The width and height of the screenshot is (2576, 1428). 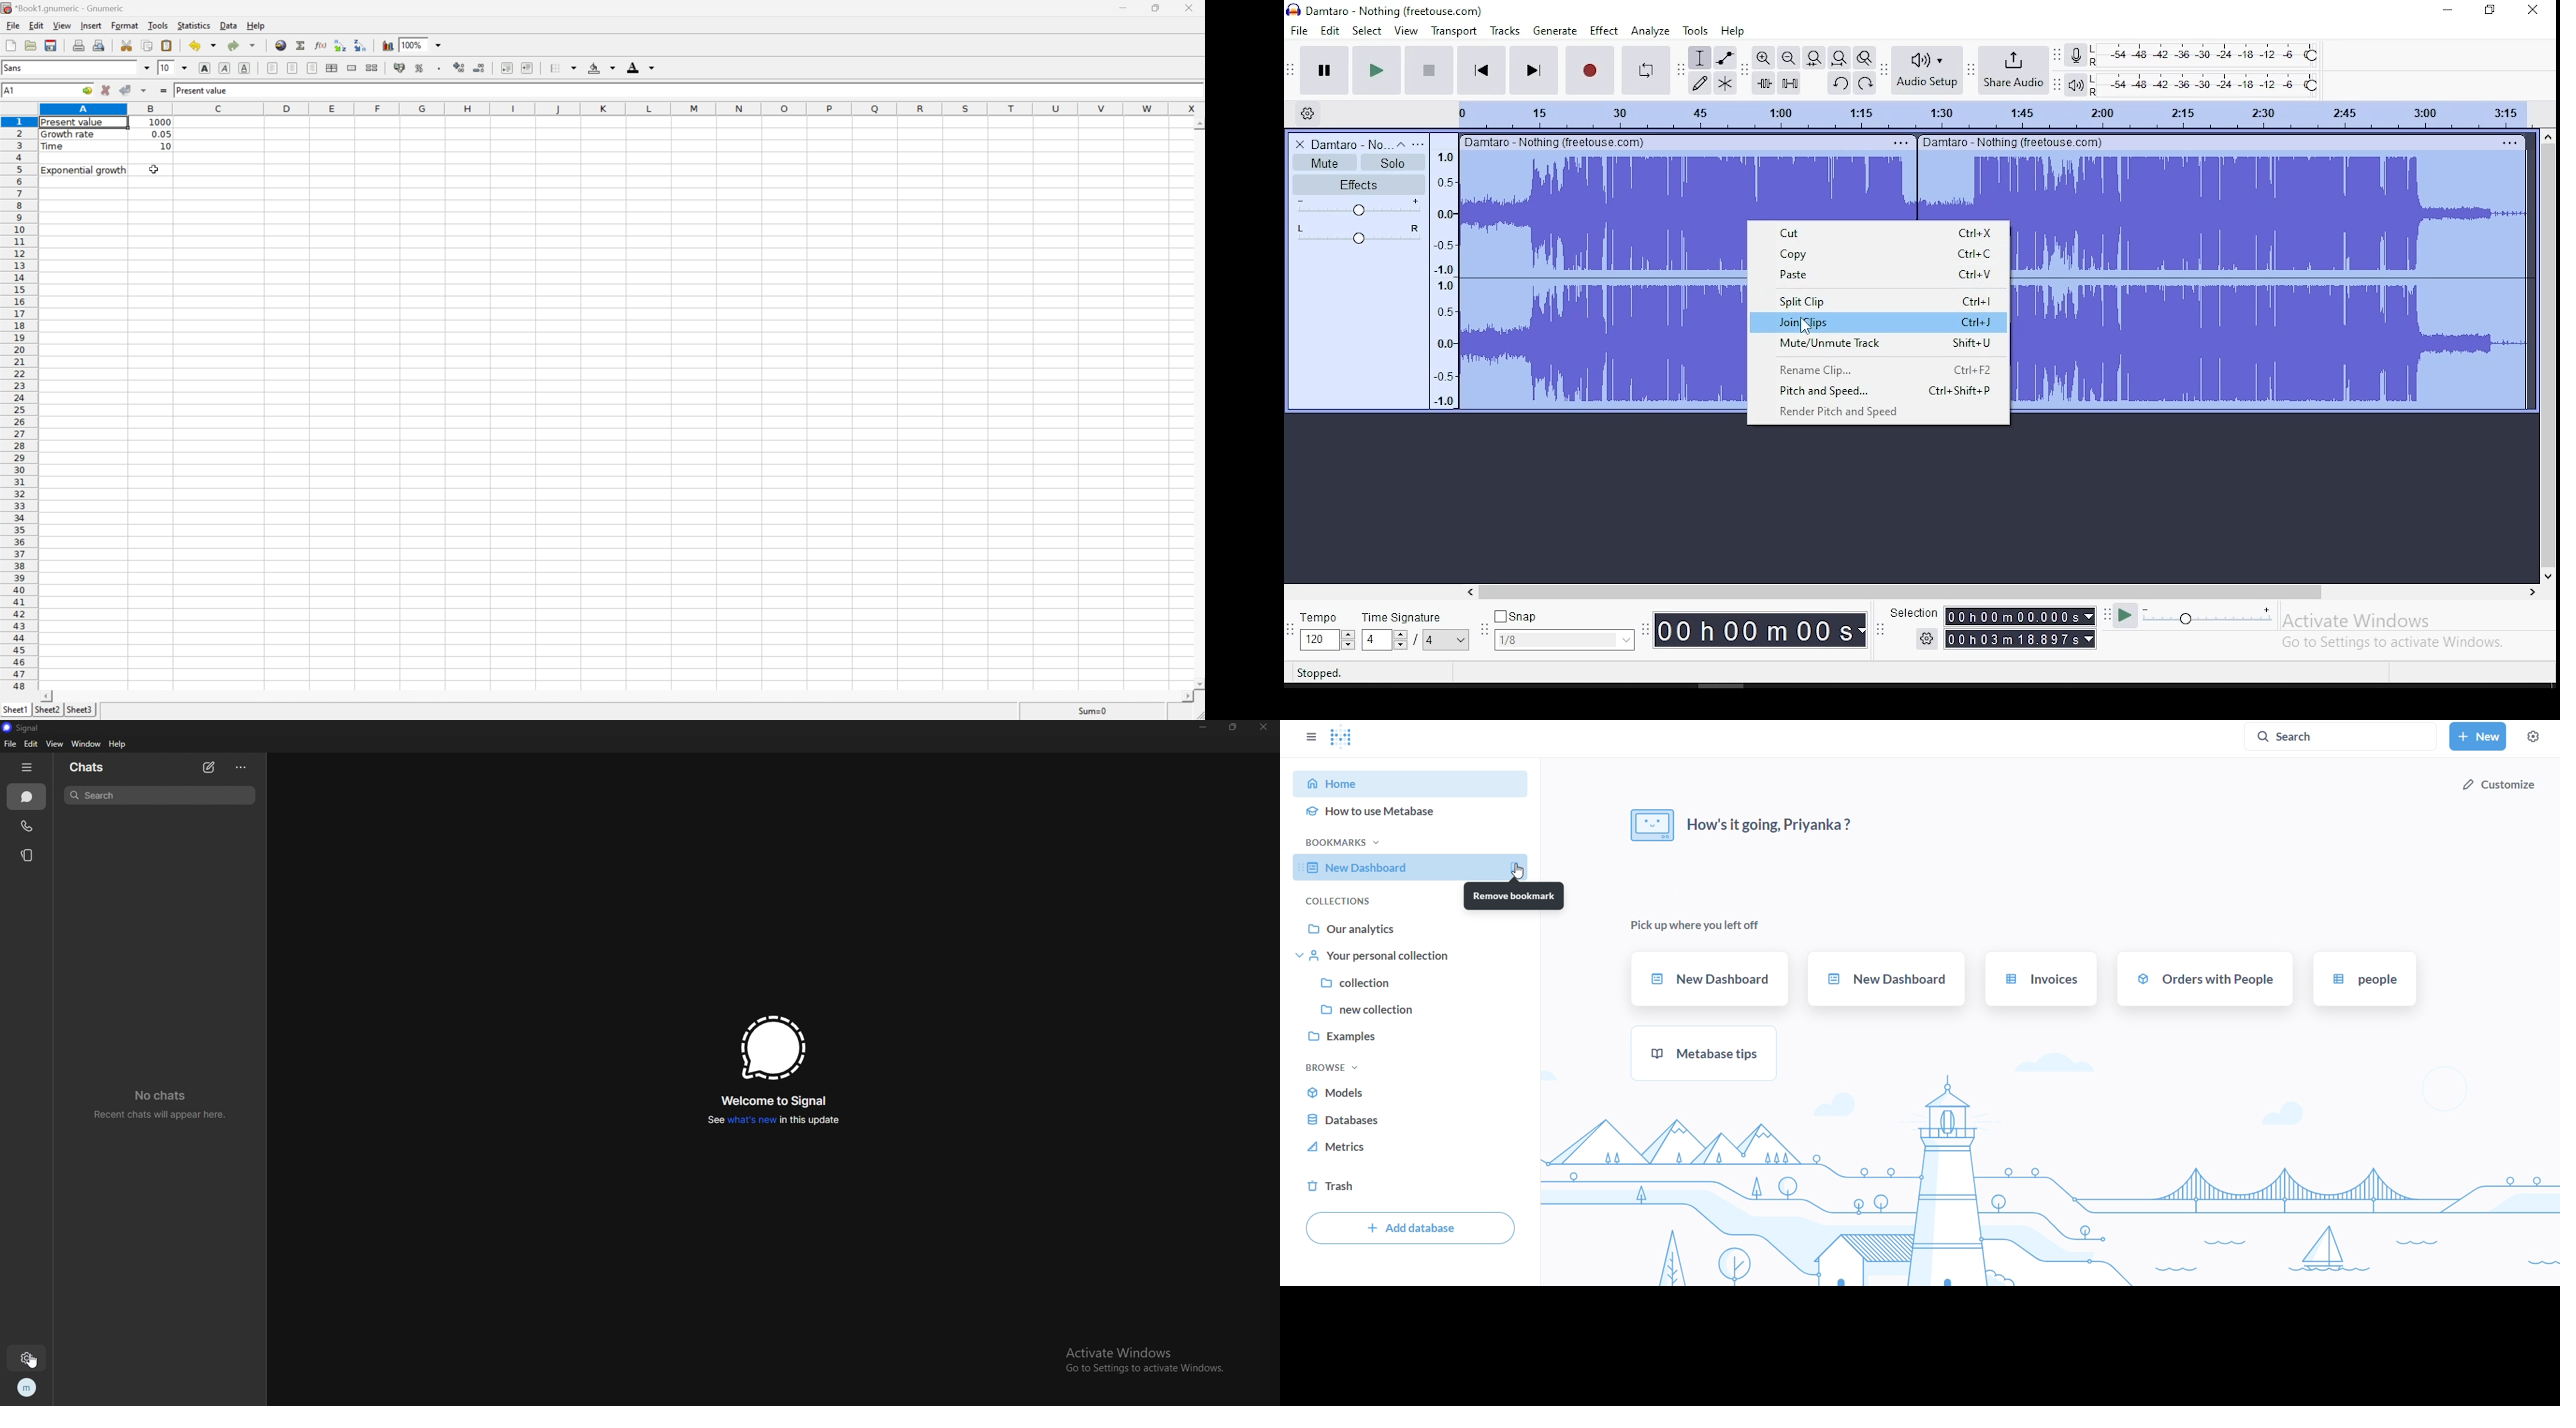 I want to click on record, so click(x=1589, y=69).